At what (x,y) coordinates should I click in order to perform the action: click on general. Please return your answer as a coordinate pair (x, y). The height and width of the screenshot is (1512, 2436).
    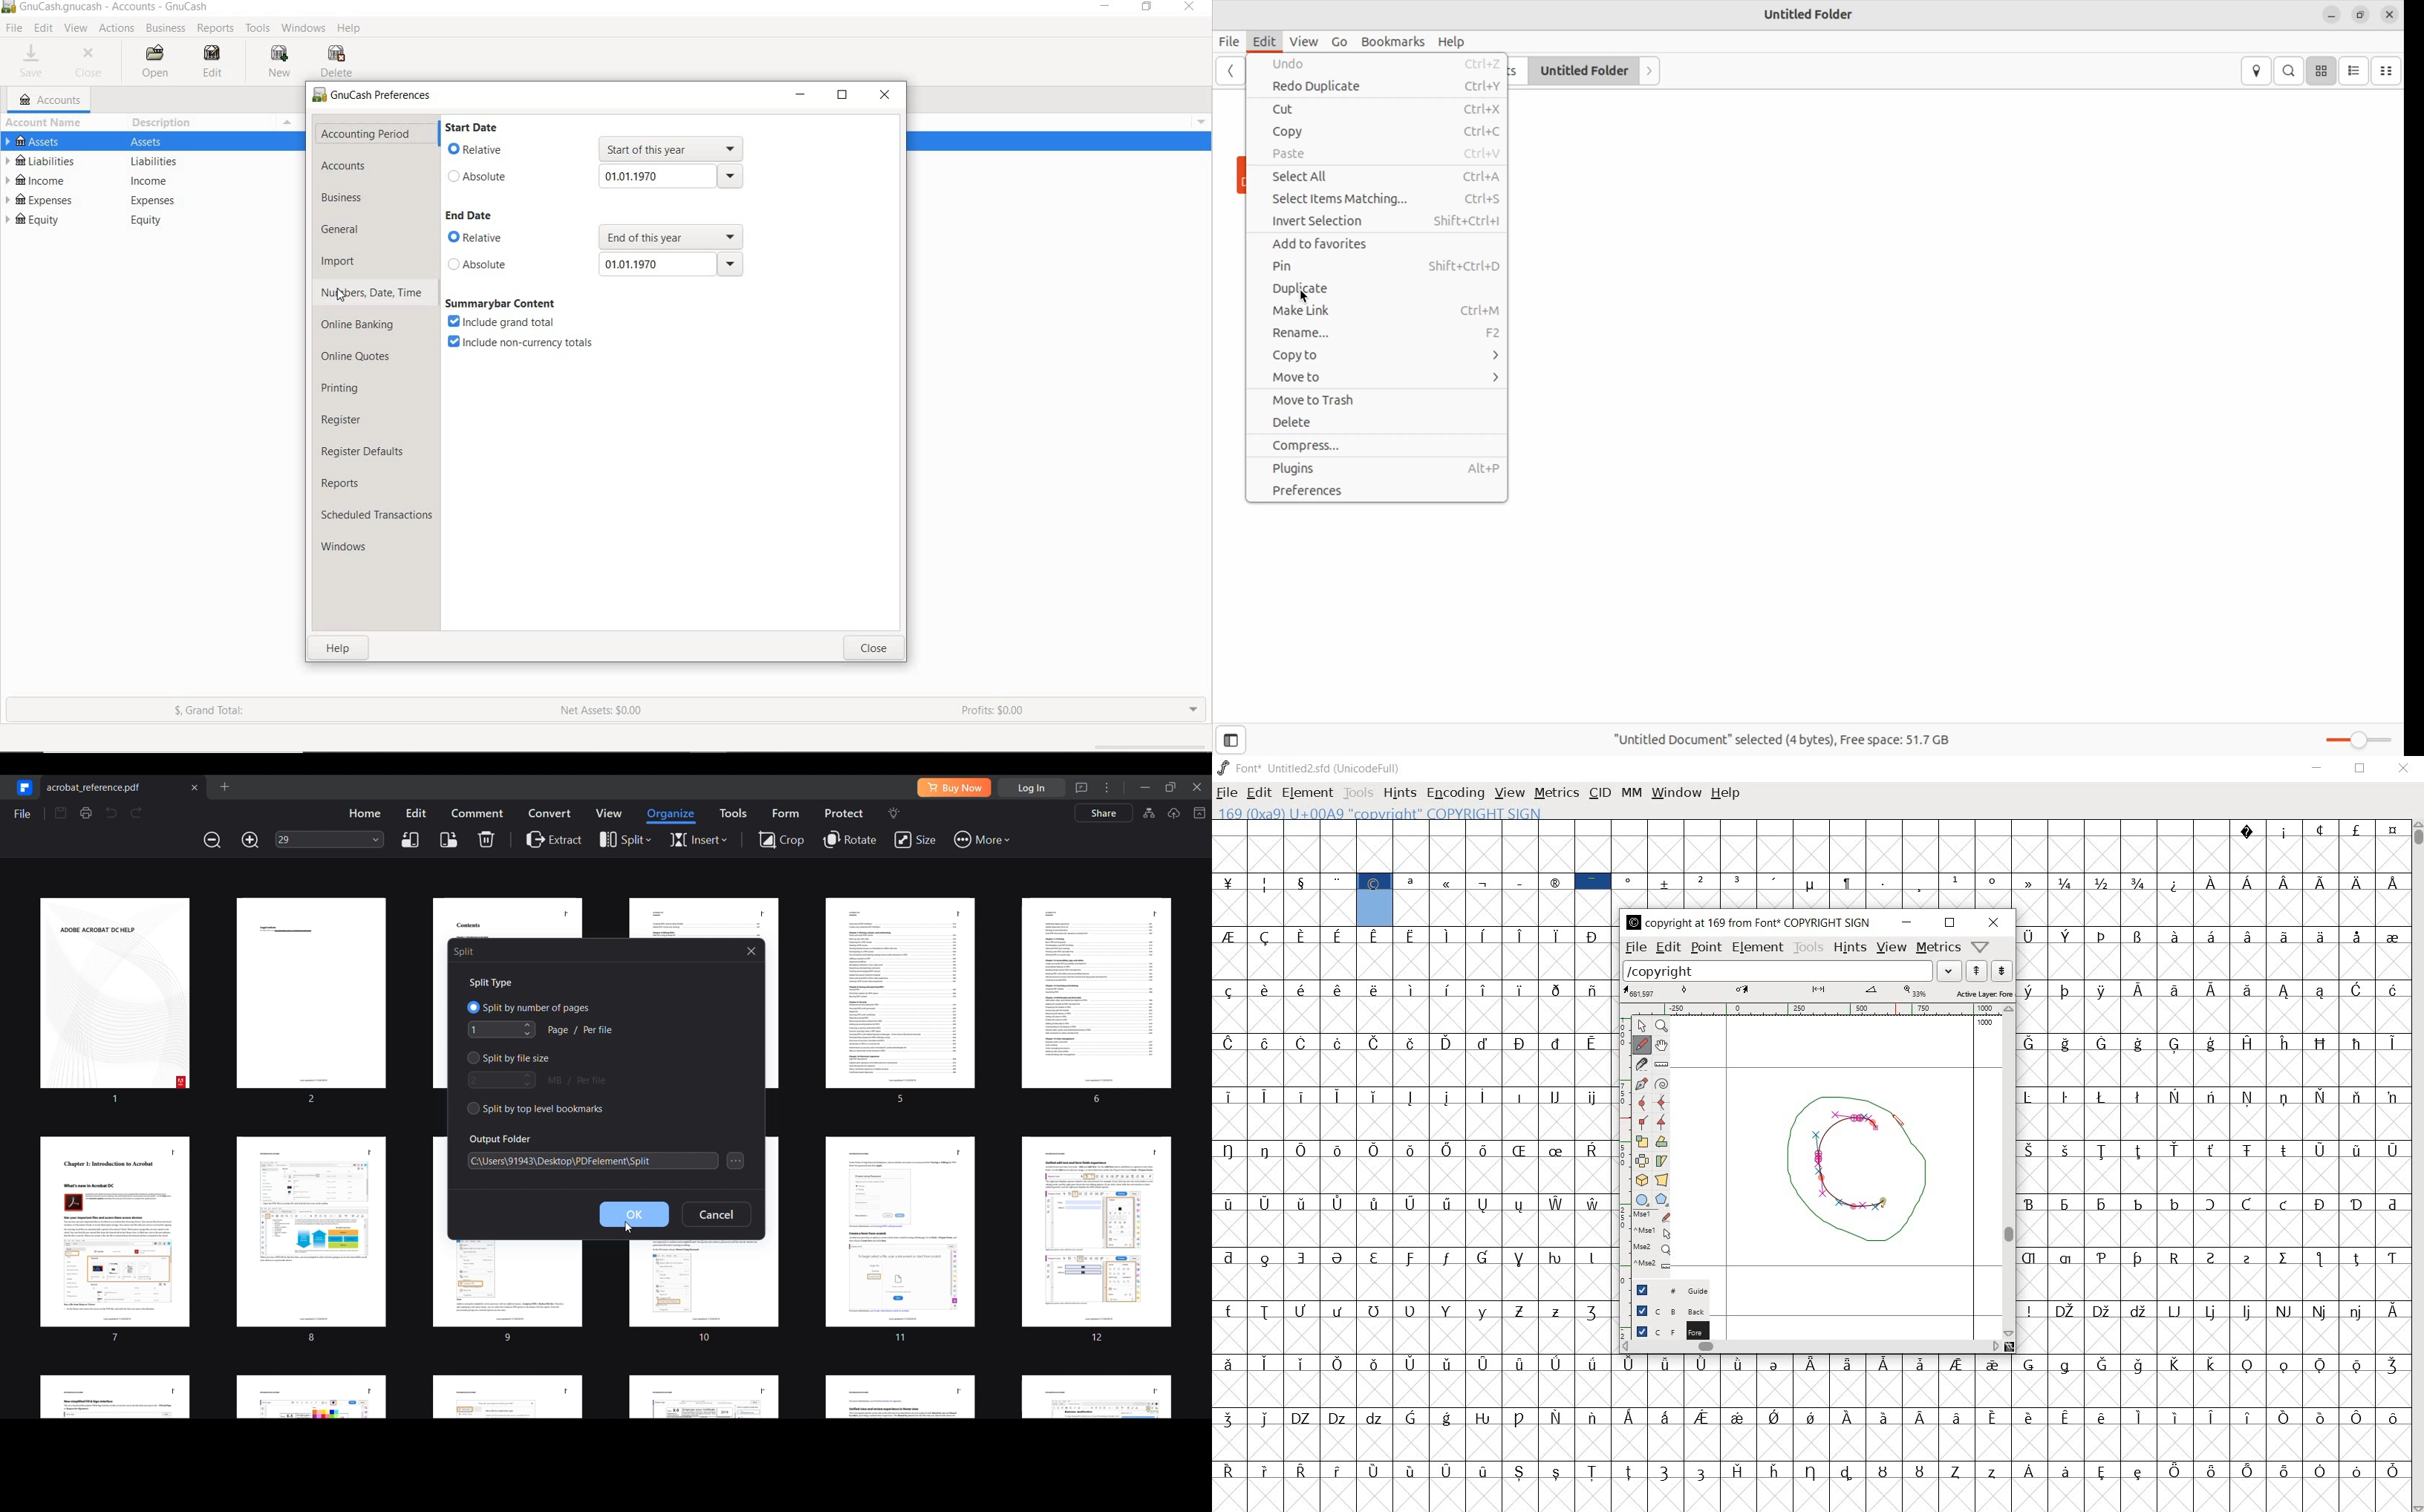
    Looking at the image, I should click on (346, 232).